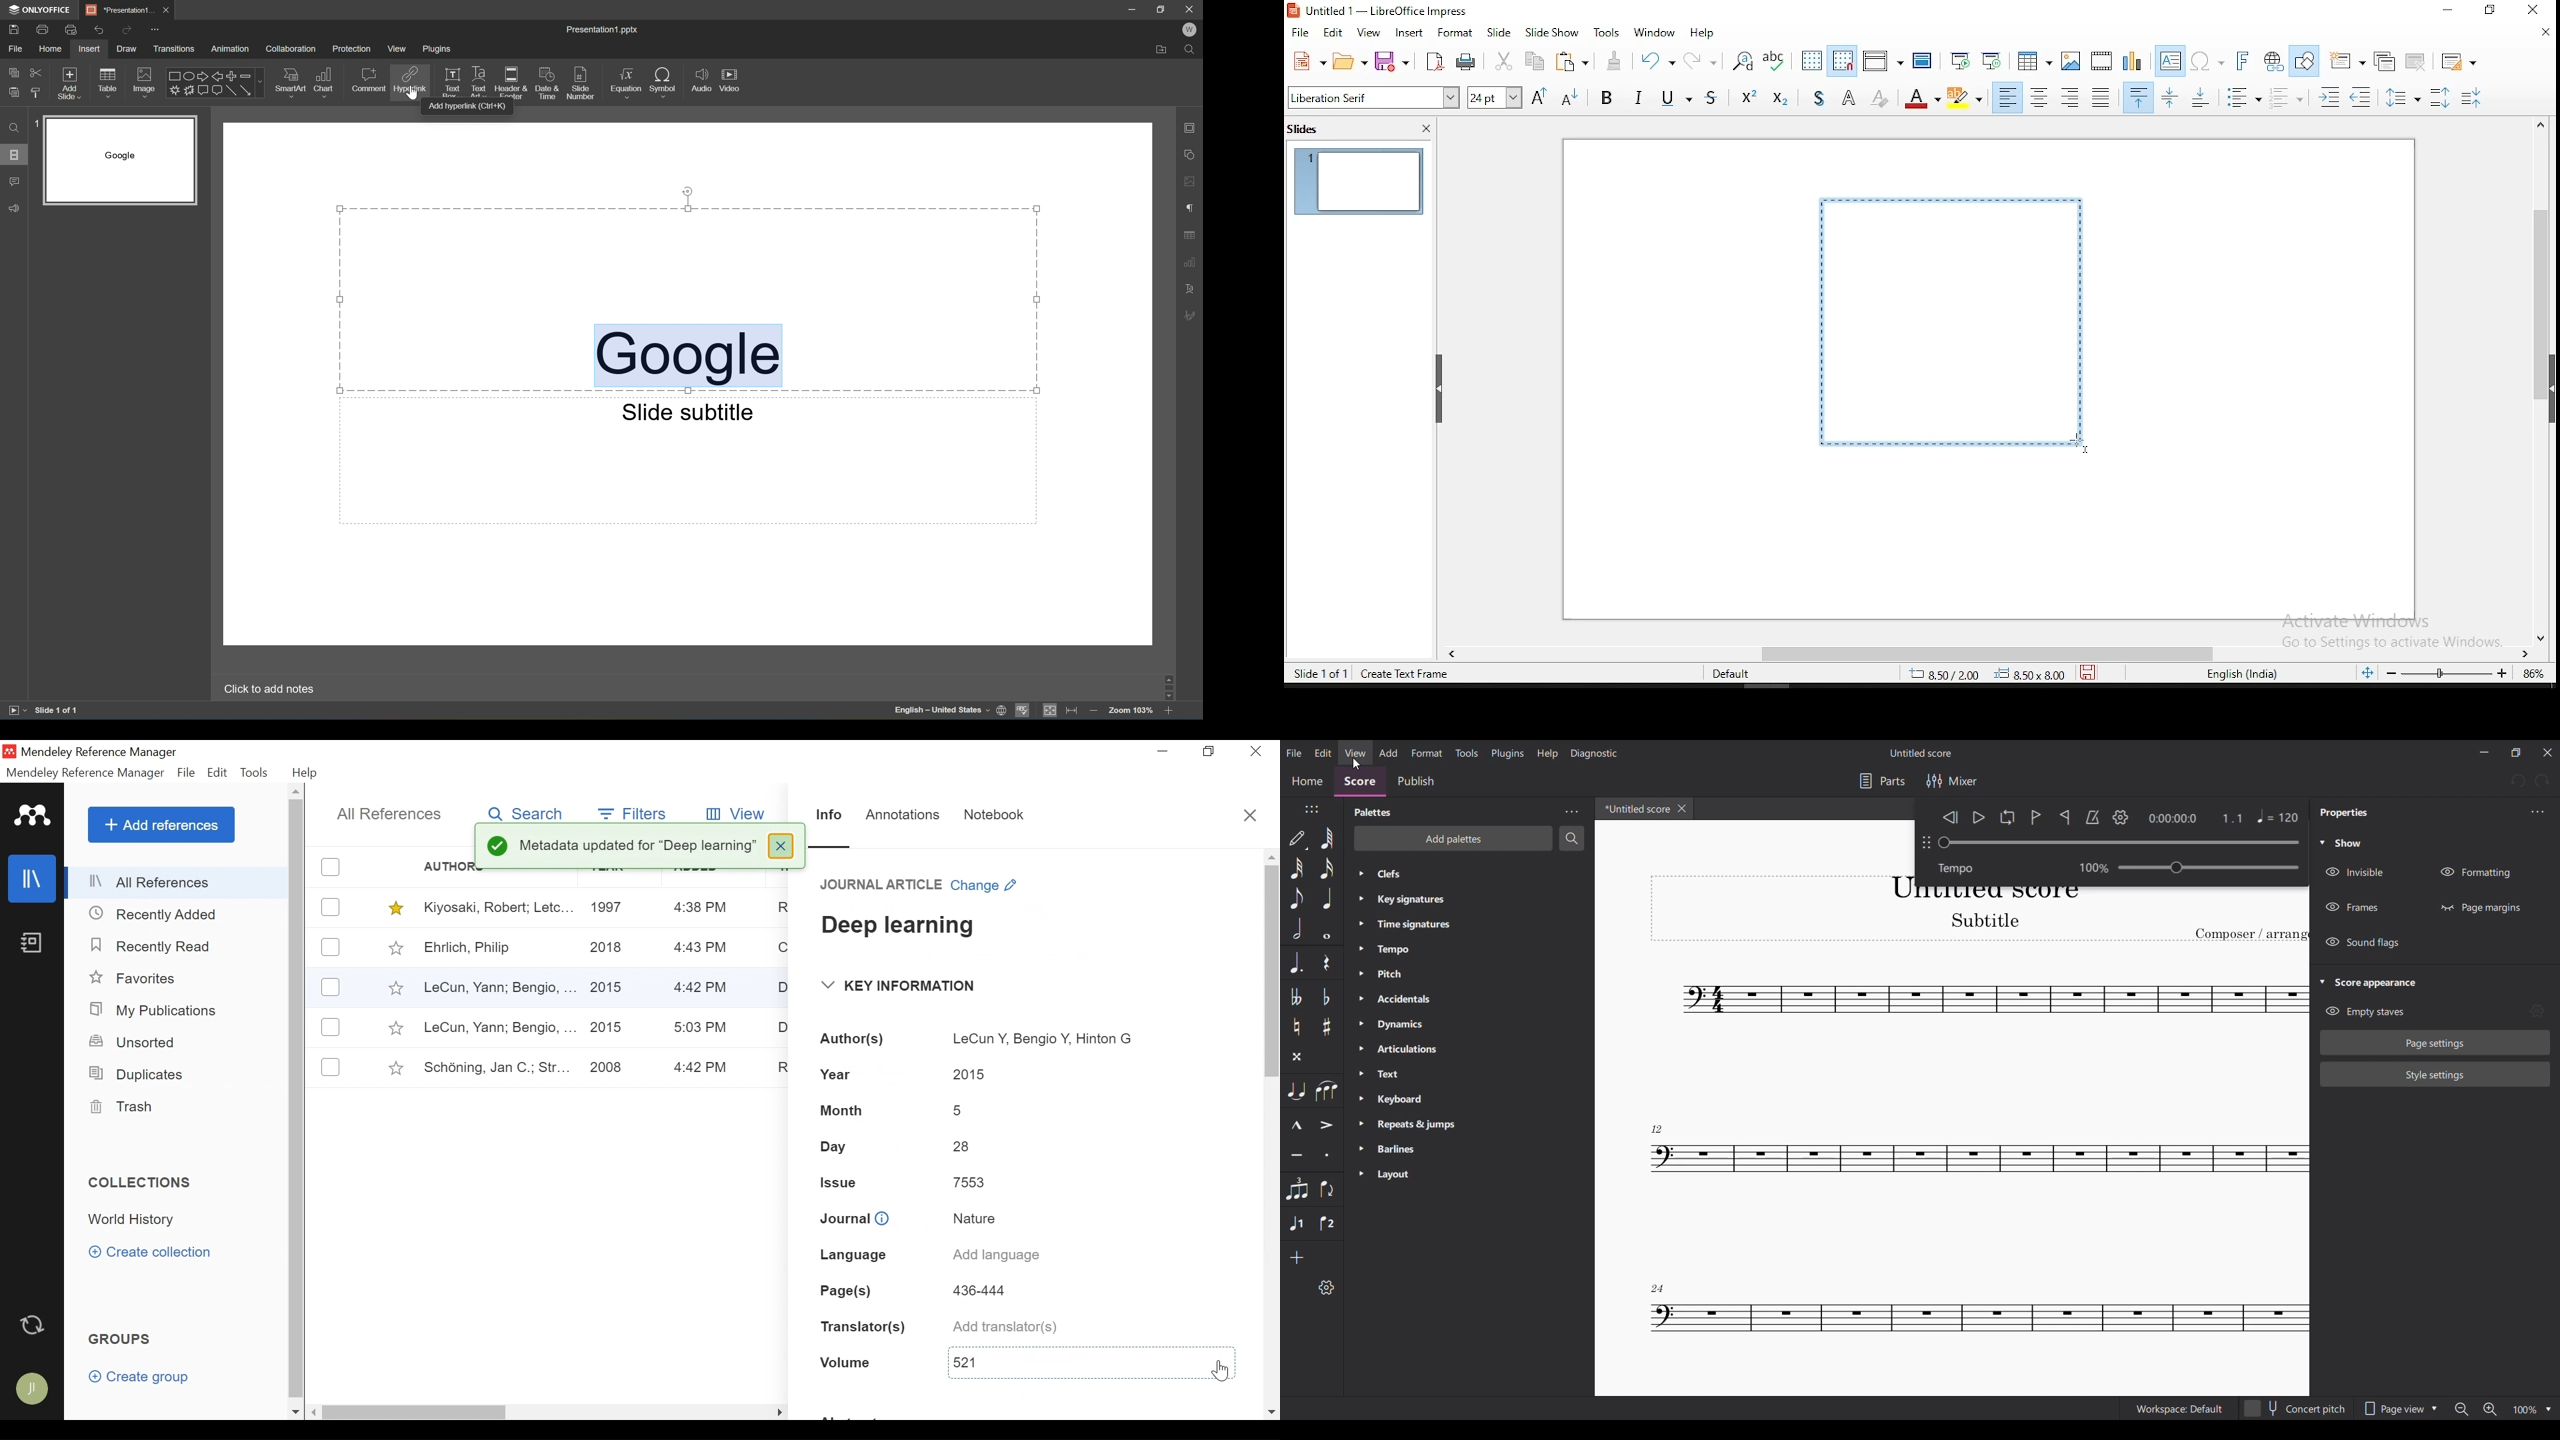 This screenshot has height=1456, width=2576. I want to click on Toggle double sharp, so click(1297, 1057).